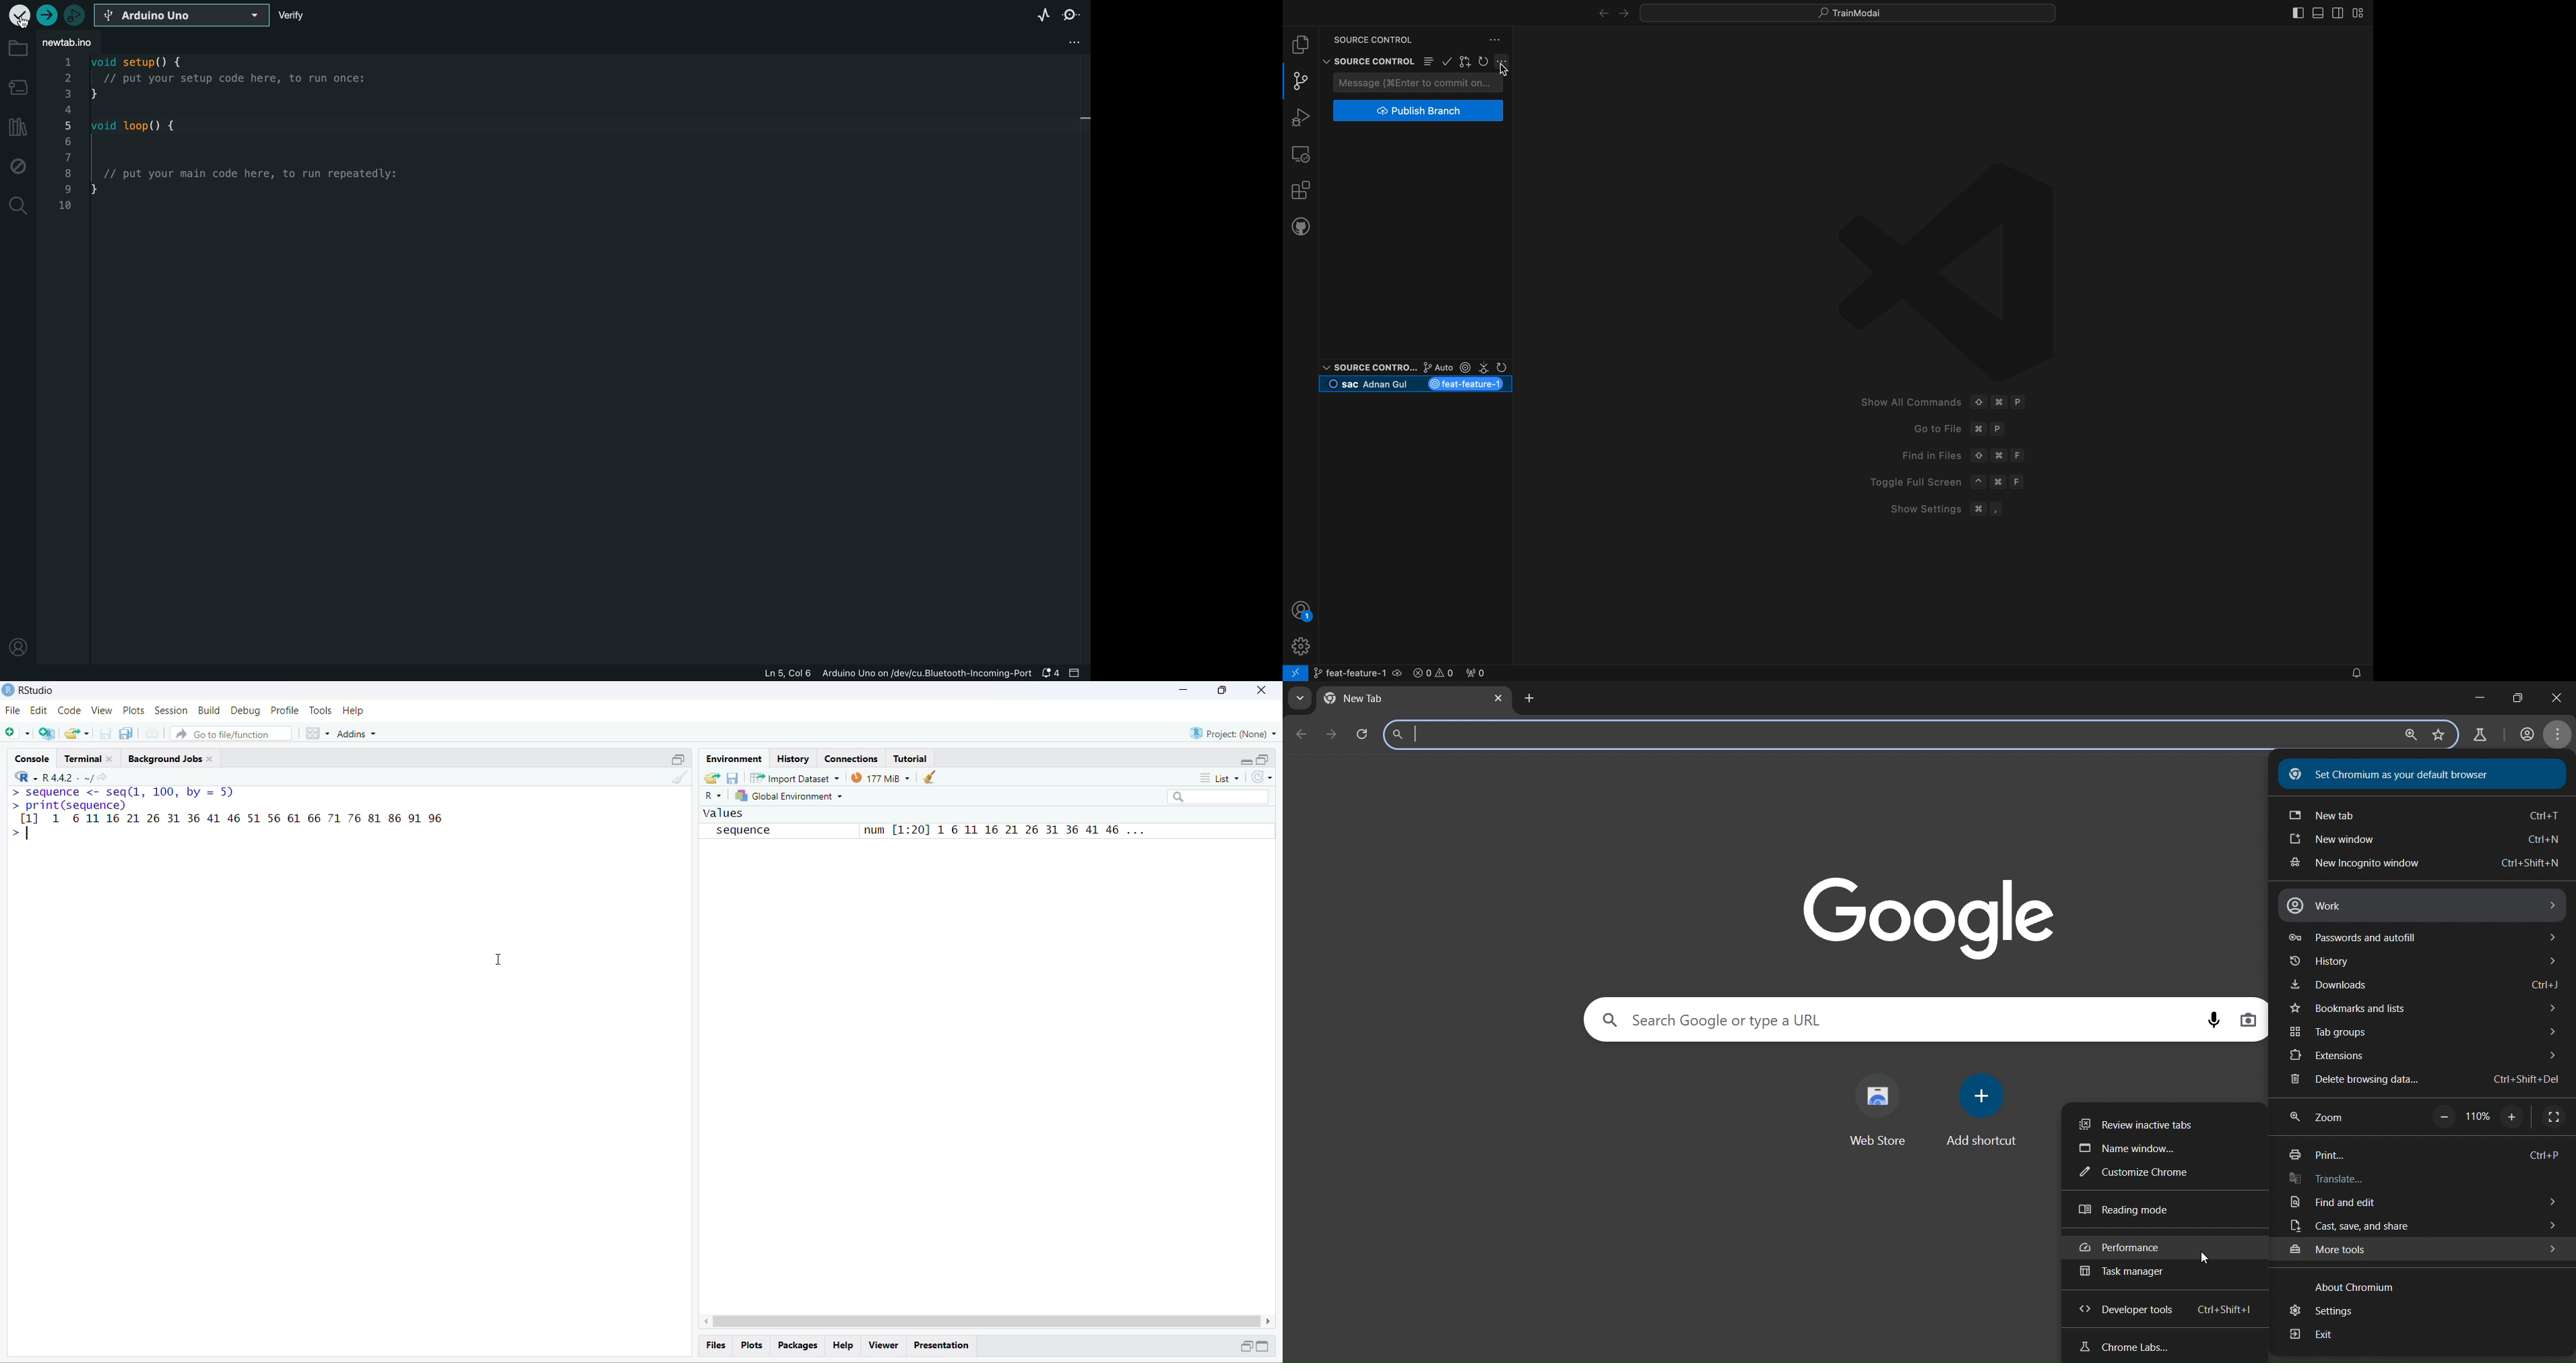 Image resolution: width=2576 pixels, height=1372 pixels. I want to click on Presentation , so click(942, 1346).